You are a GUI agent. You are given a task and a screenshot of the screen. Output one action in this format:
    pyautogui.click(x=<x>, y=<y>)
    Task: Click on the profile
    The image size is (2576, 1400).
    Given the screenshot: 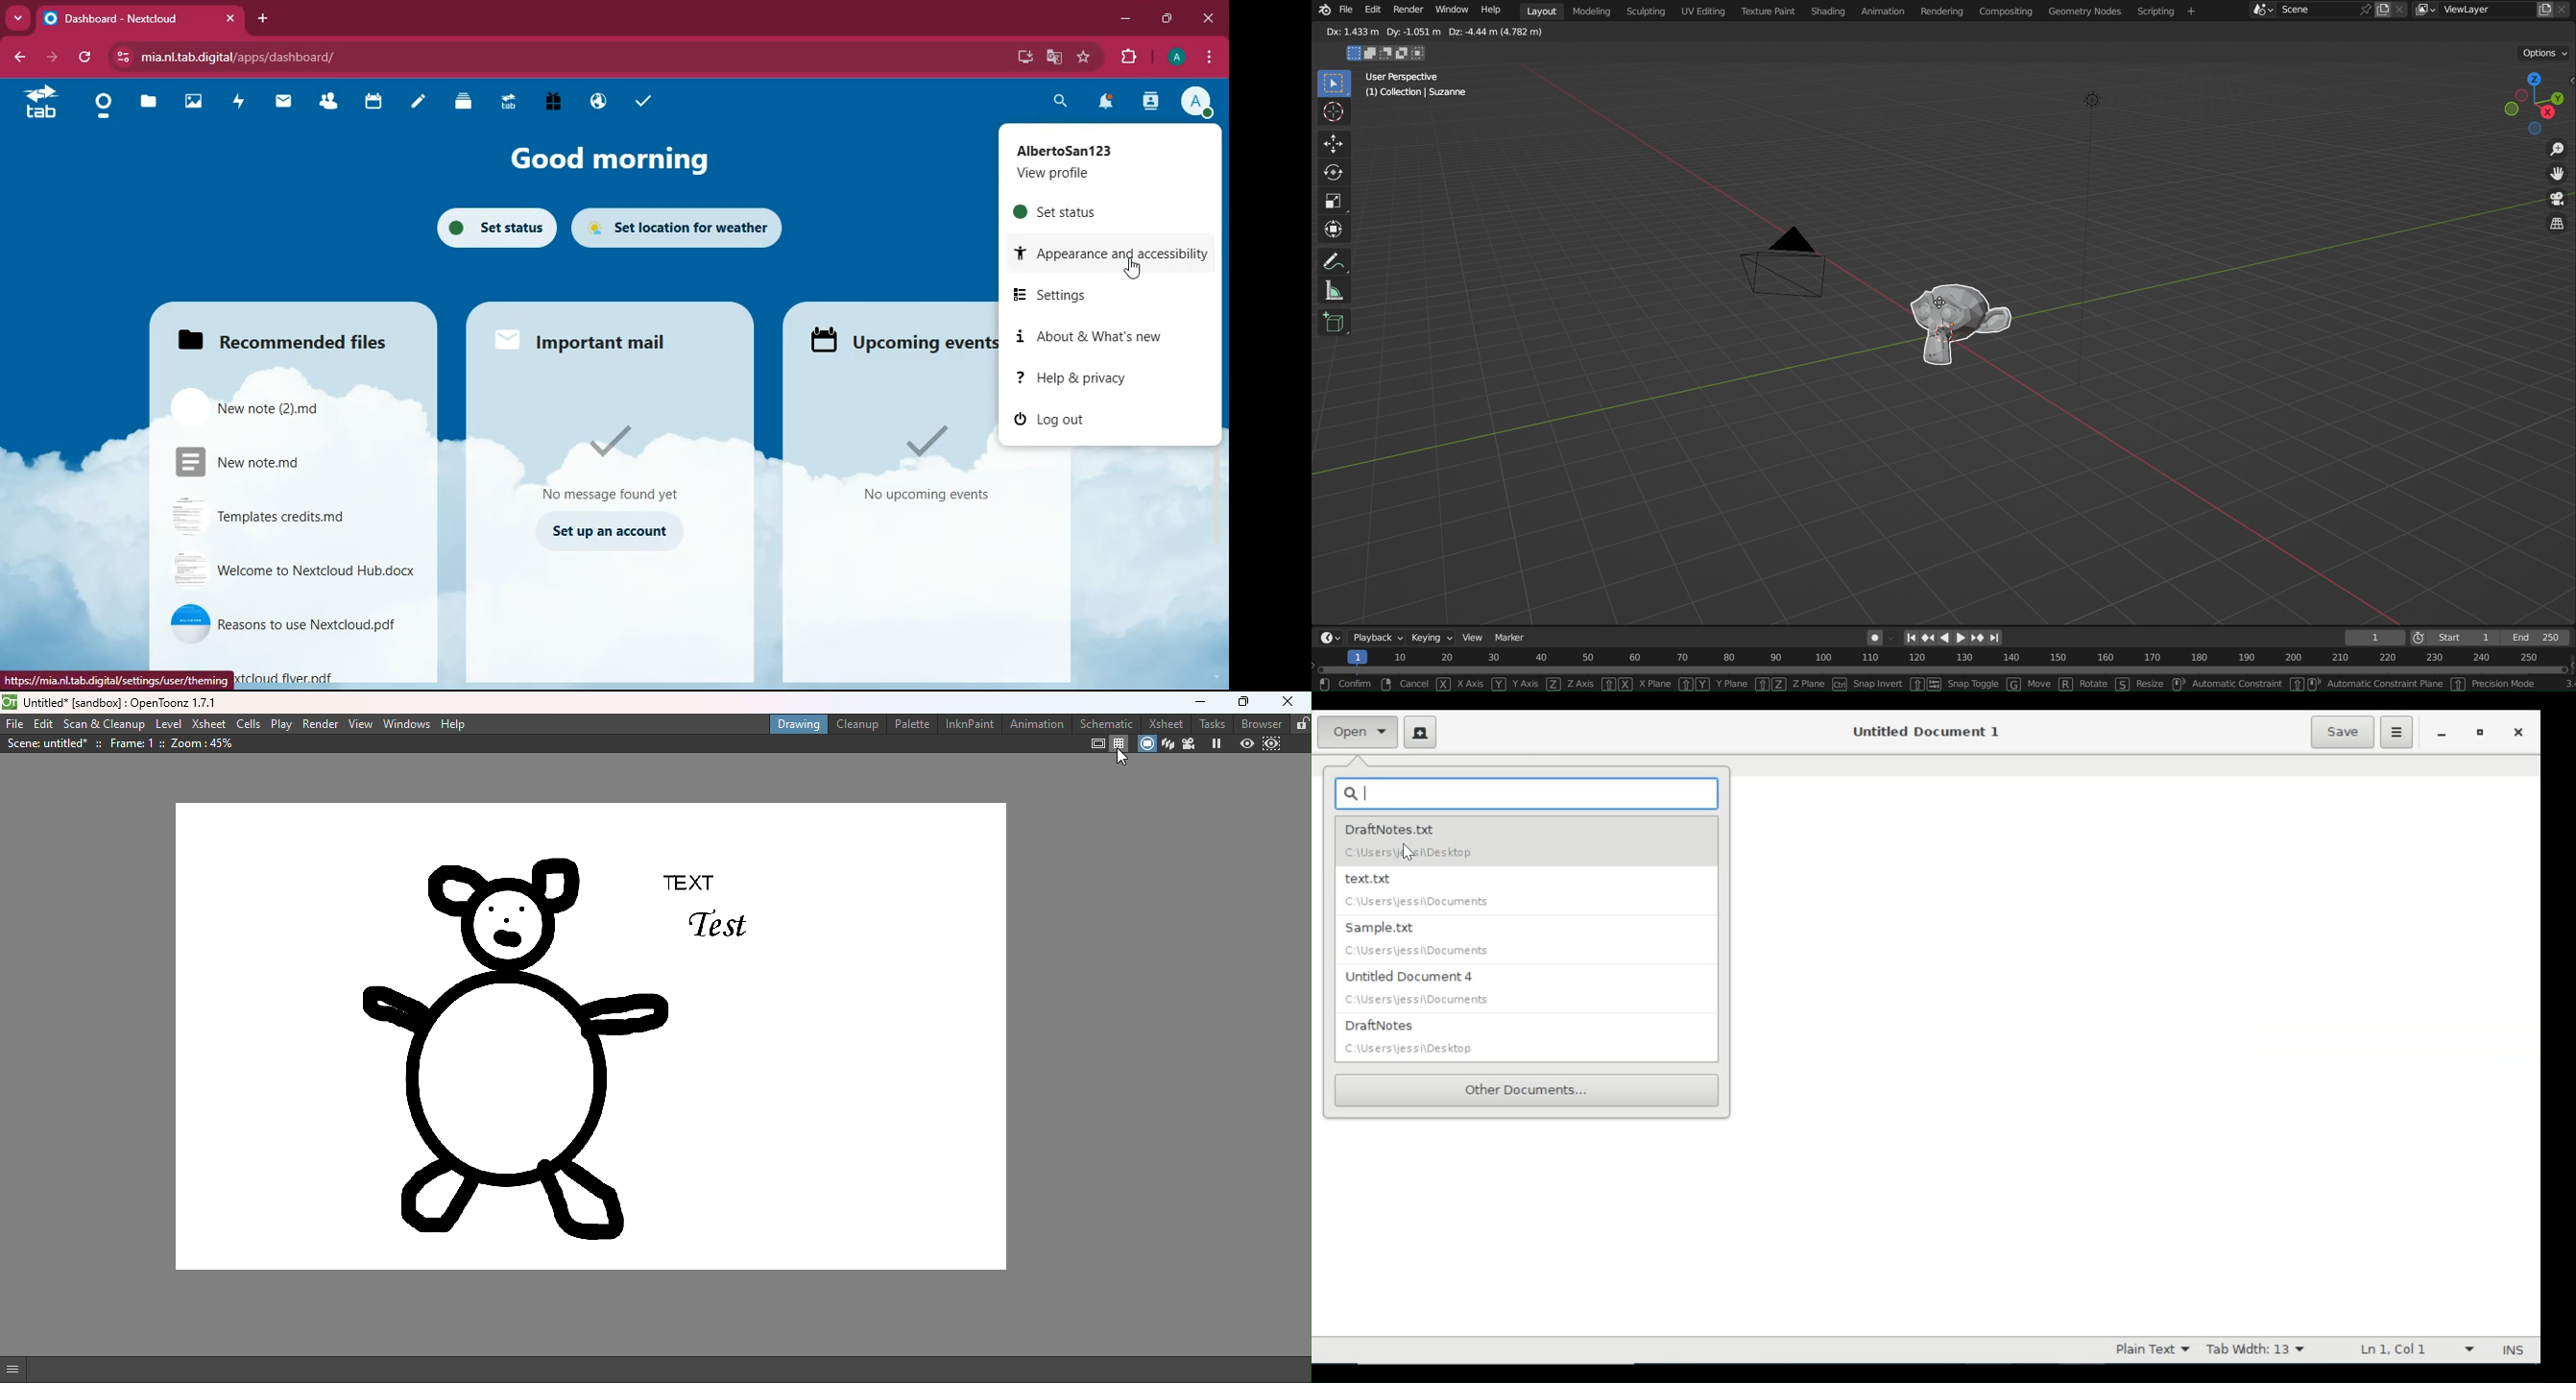 What is the action you would take?
    pyautogui.click(x=1179, y=58)
    